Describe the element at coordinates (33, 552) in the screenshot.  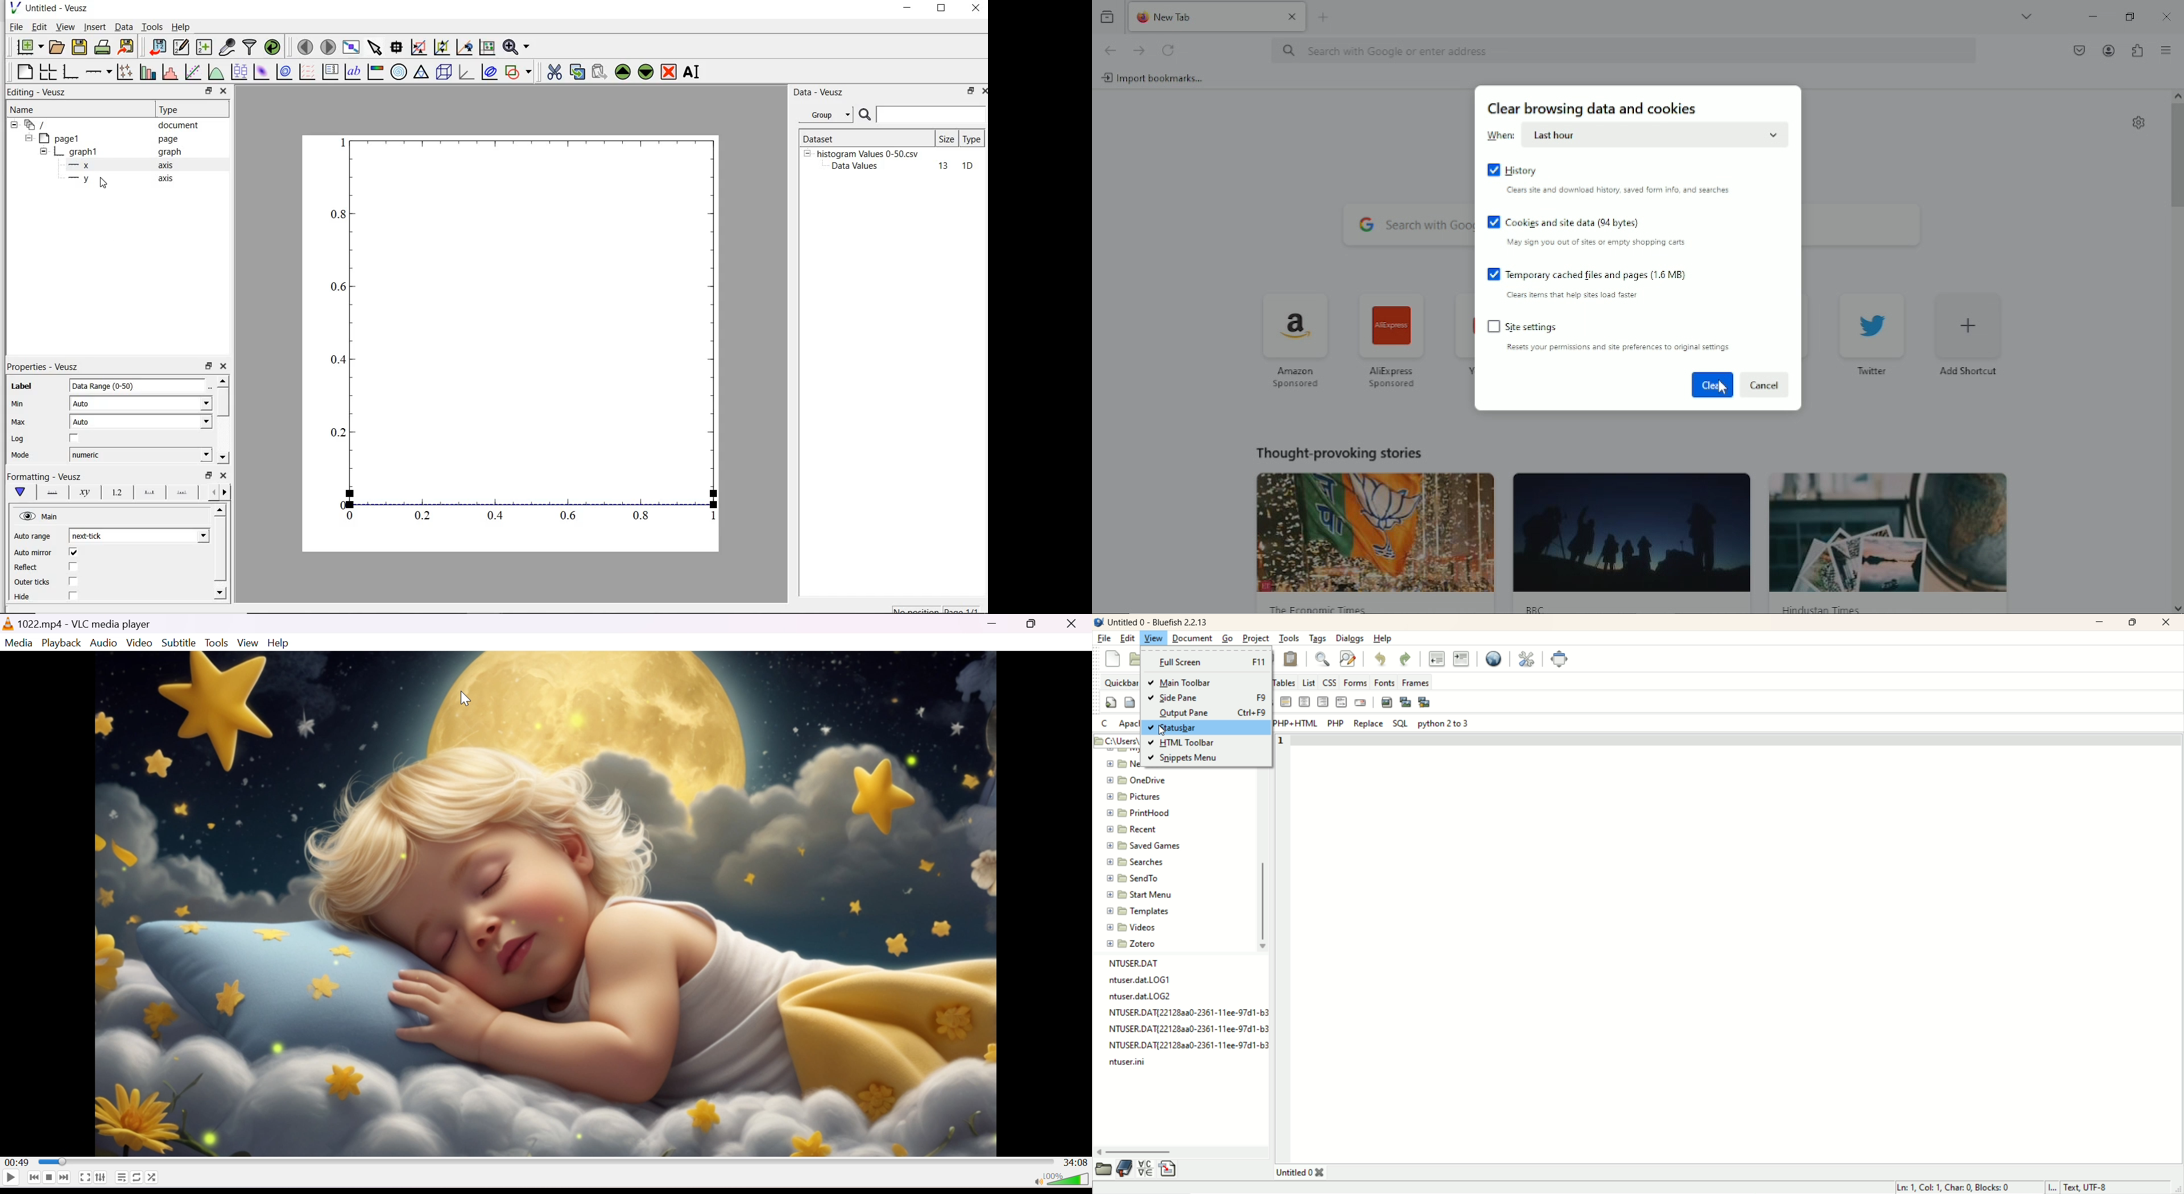
I see `‘Auto mirror` at that location.